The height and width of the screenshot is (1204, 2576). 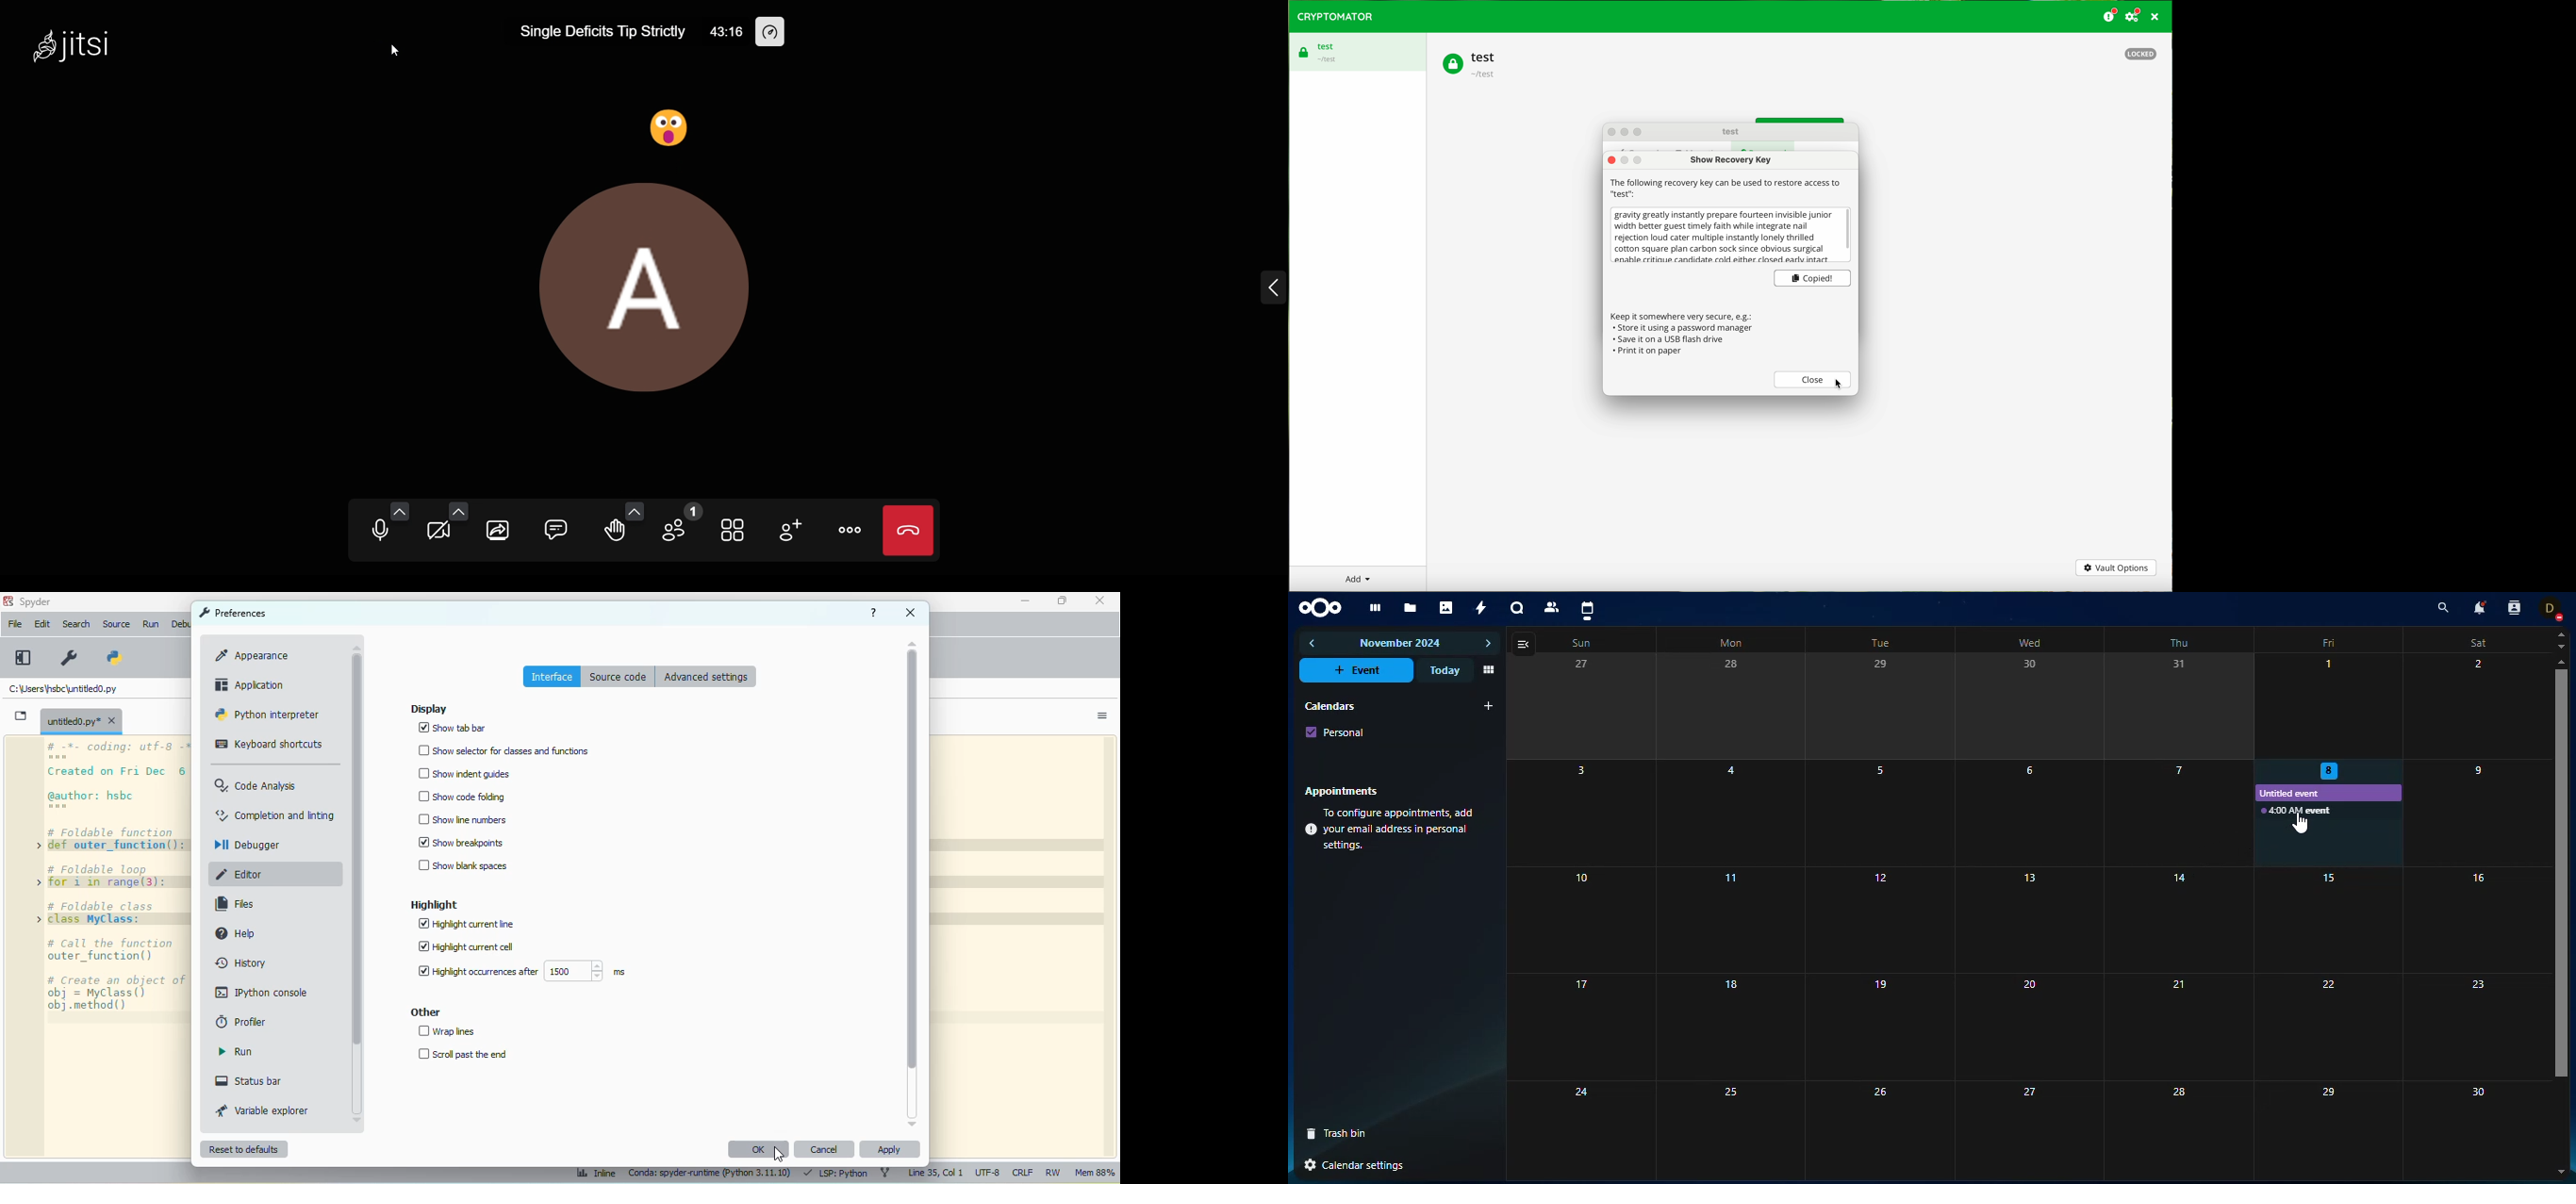 I want to click on test vault, so click(x=1320, y=50).